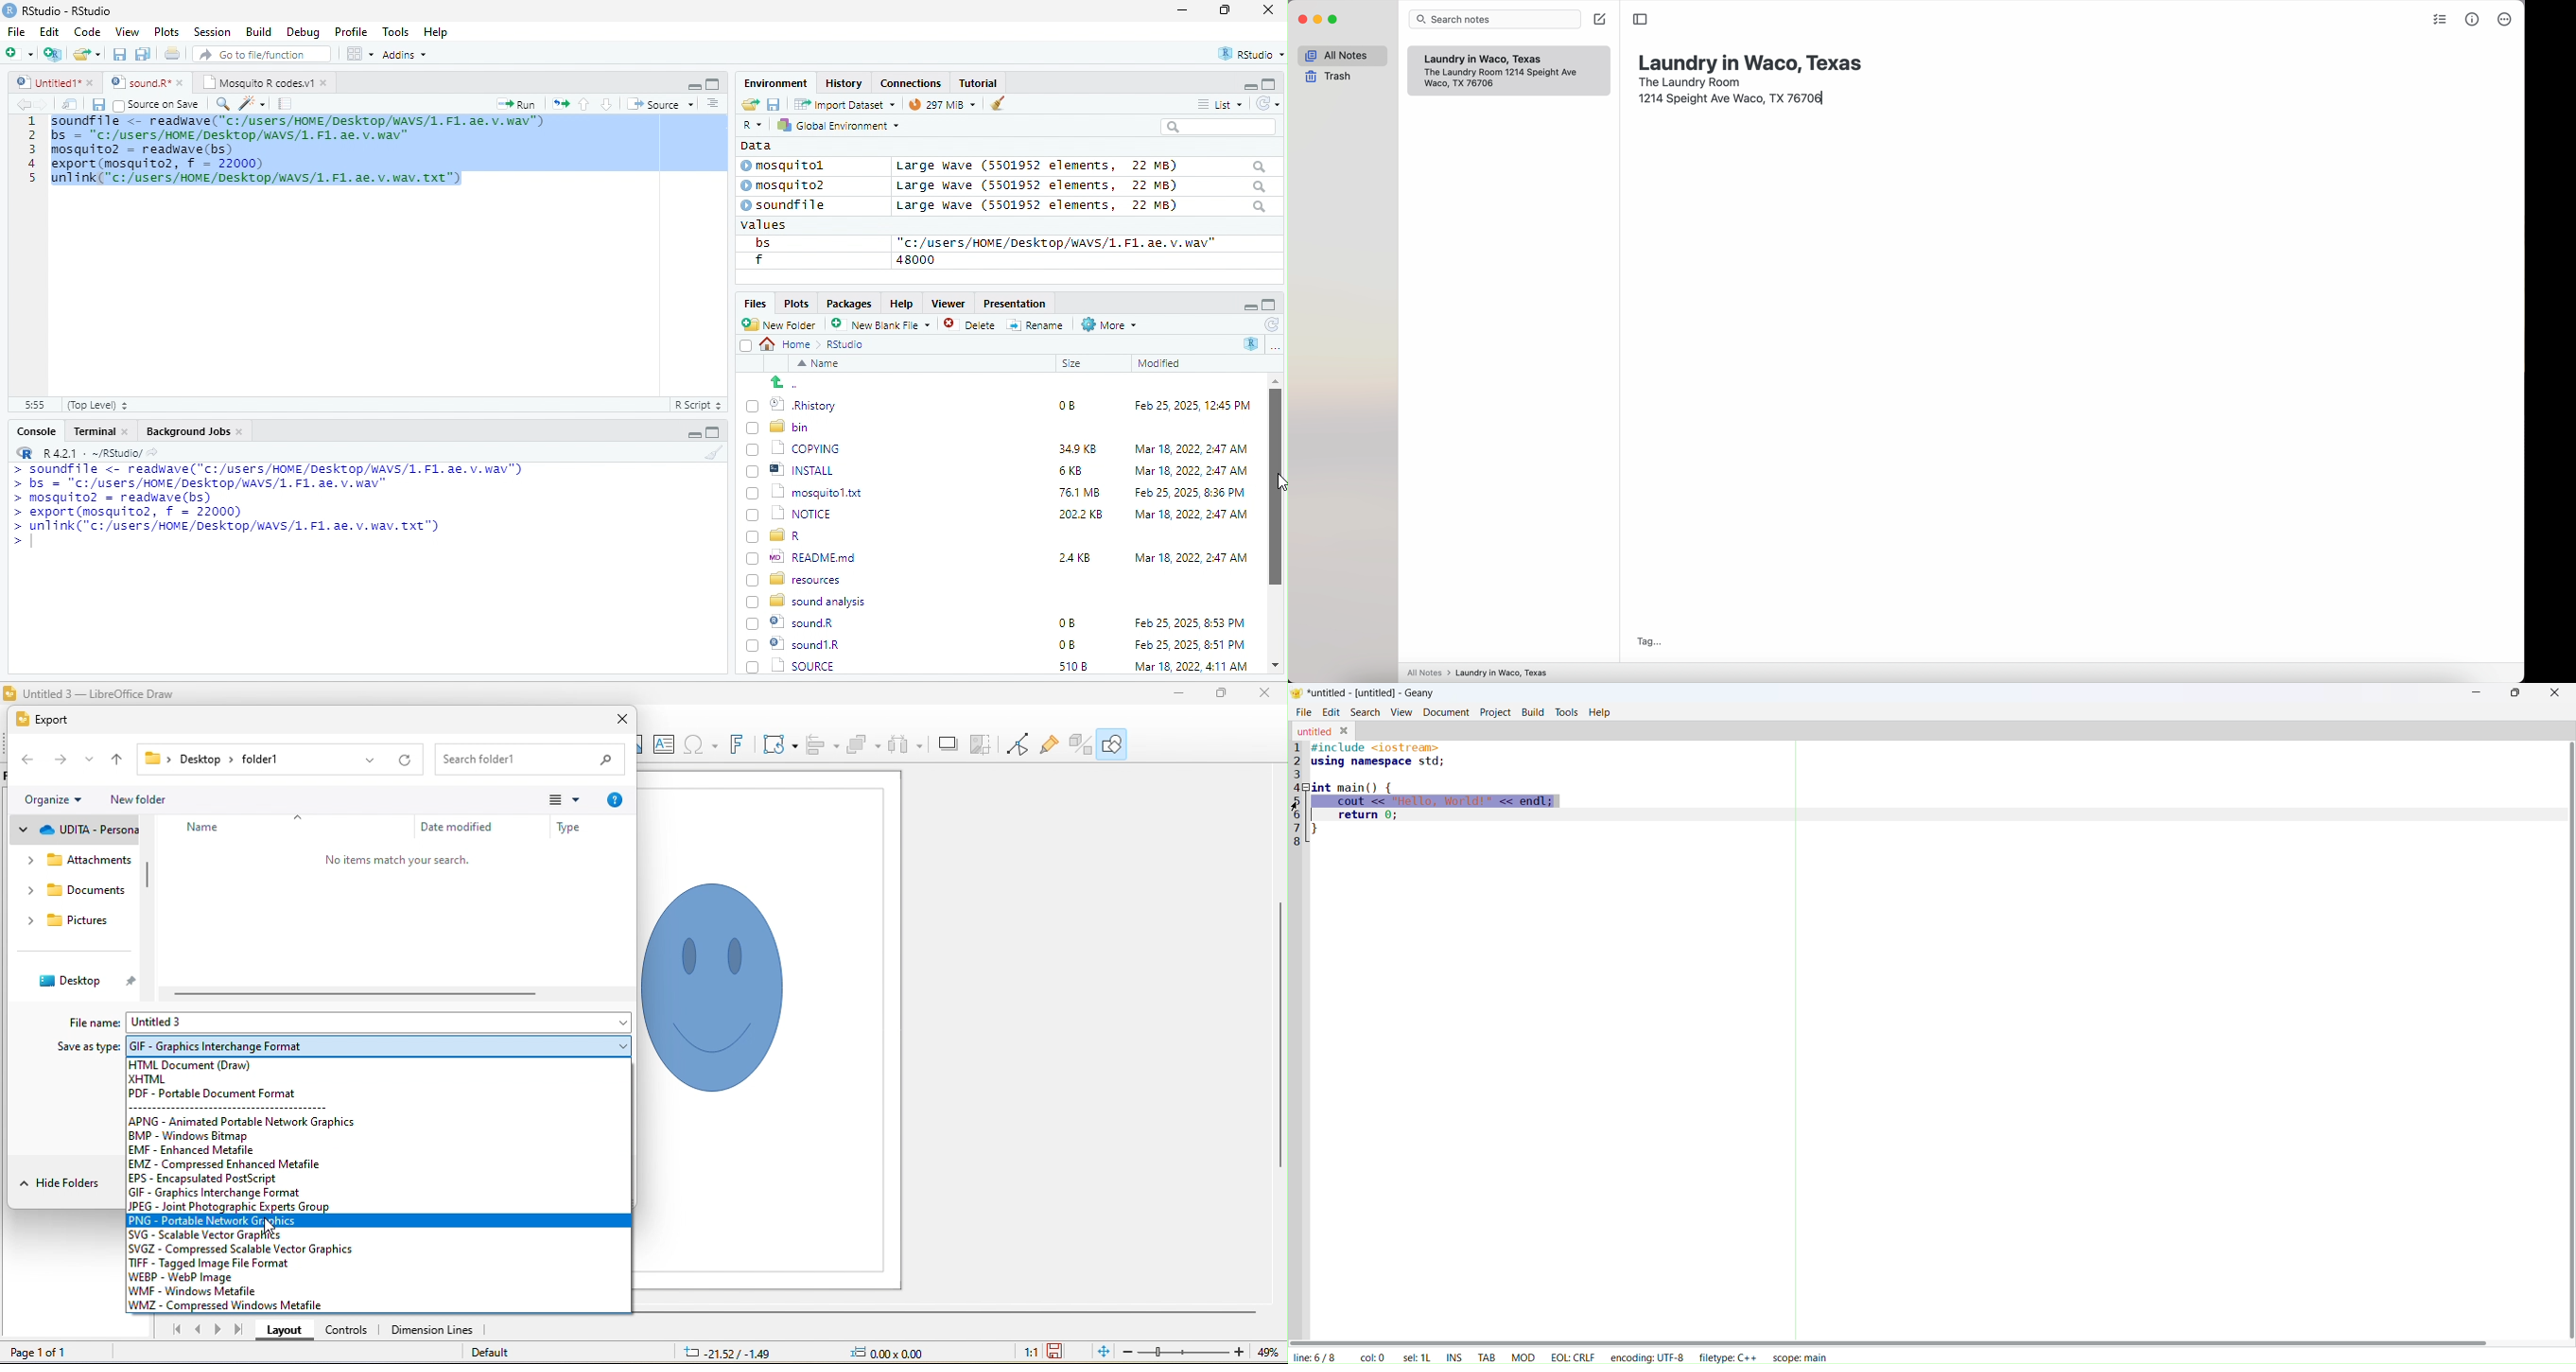  I want to click on = List ~, so click(1216, 104).